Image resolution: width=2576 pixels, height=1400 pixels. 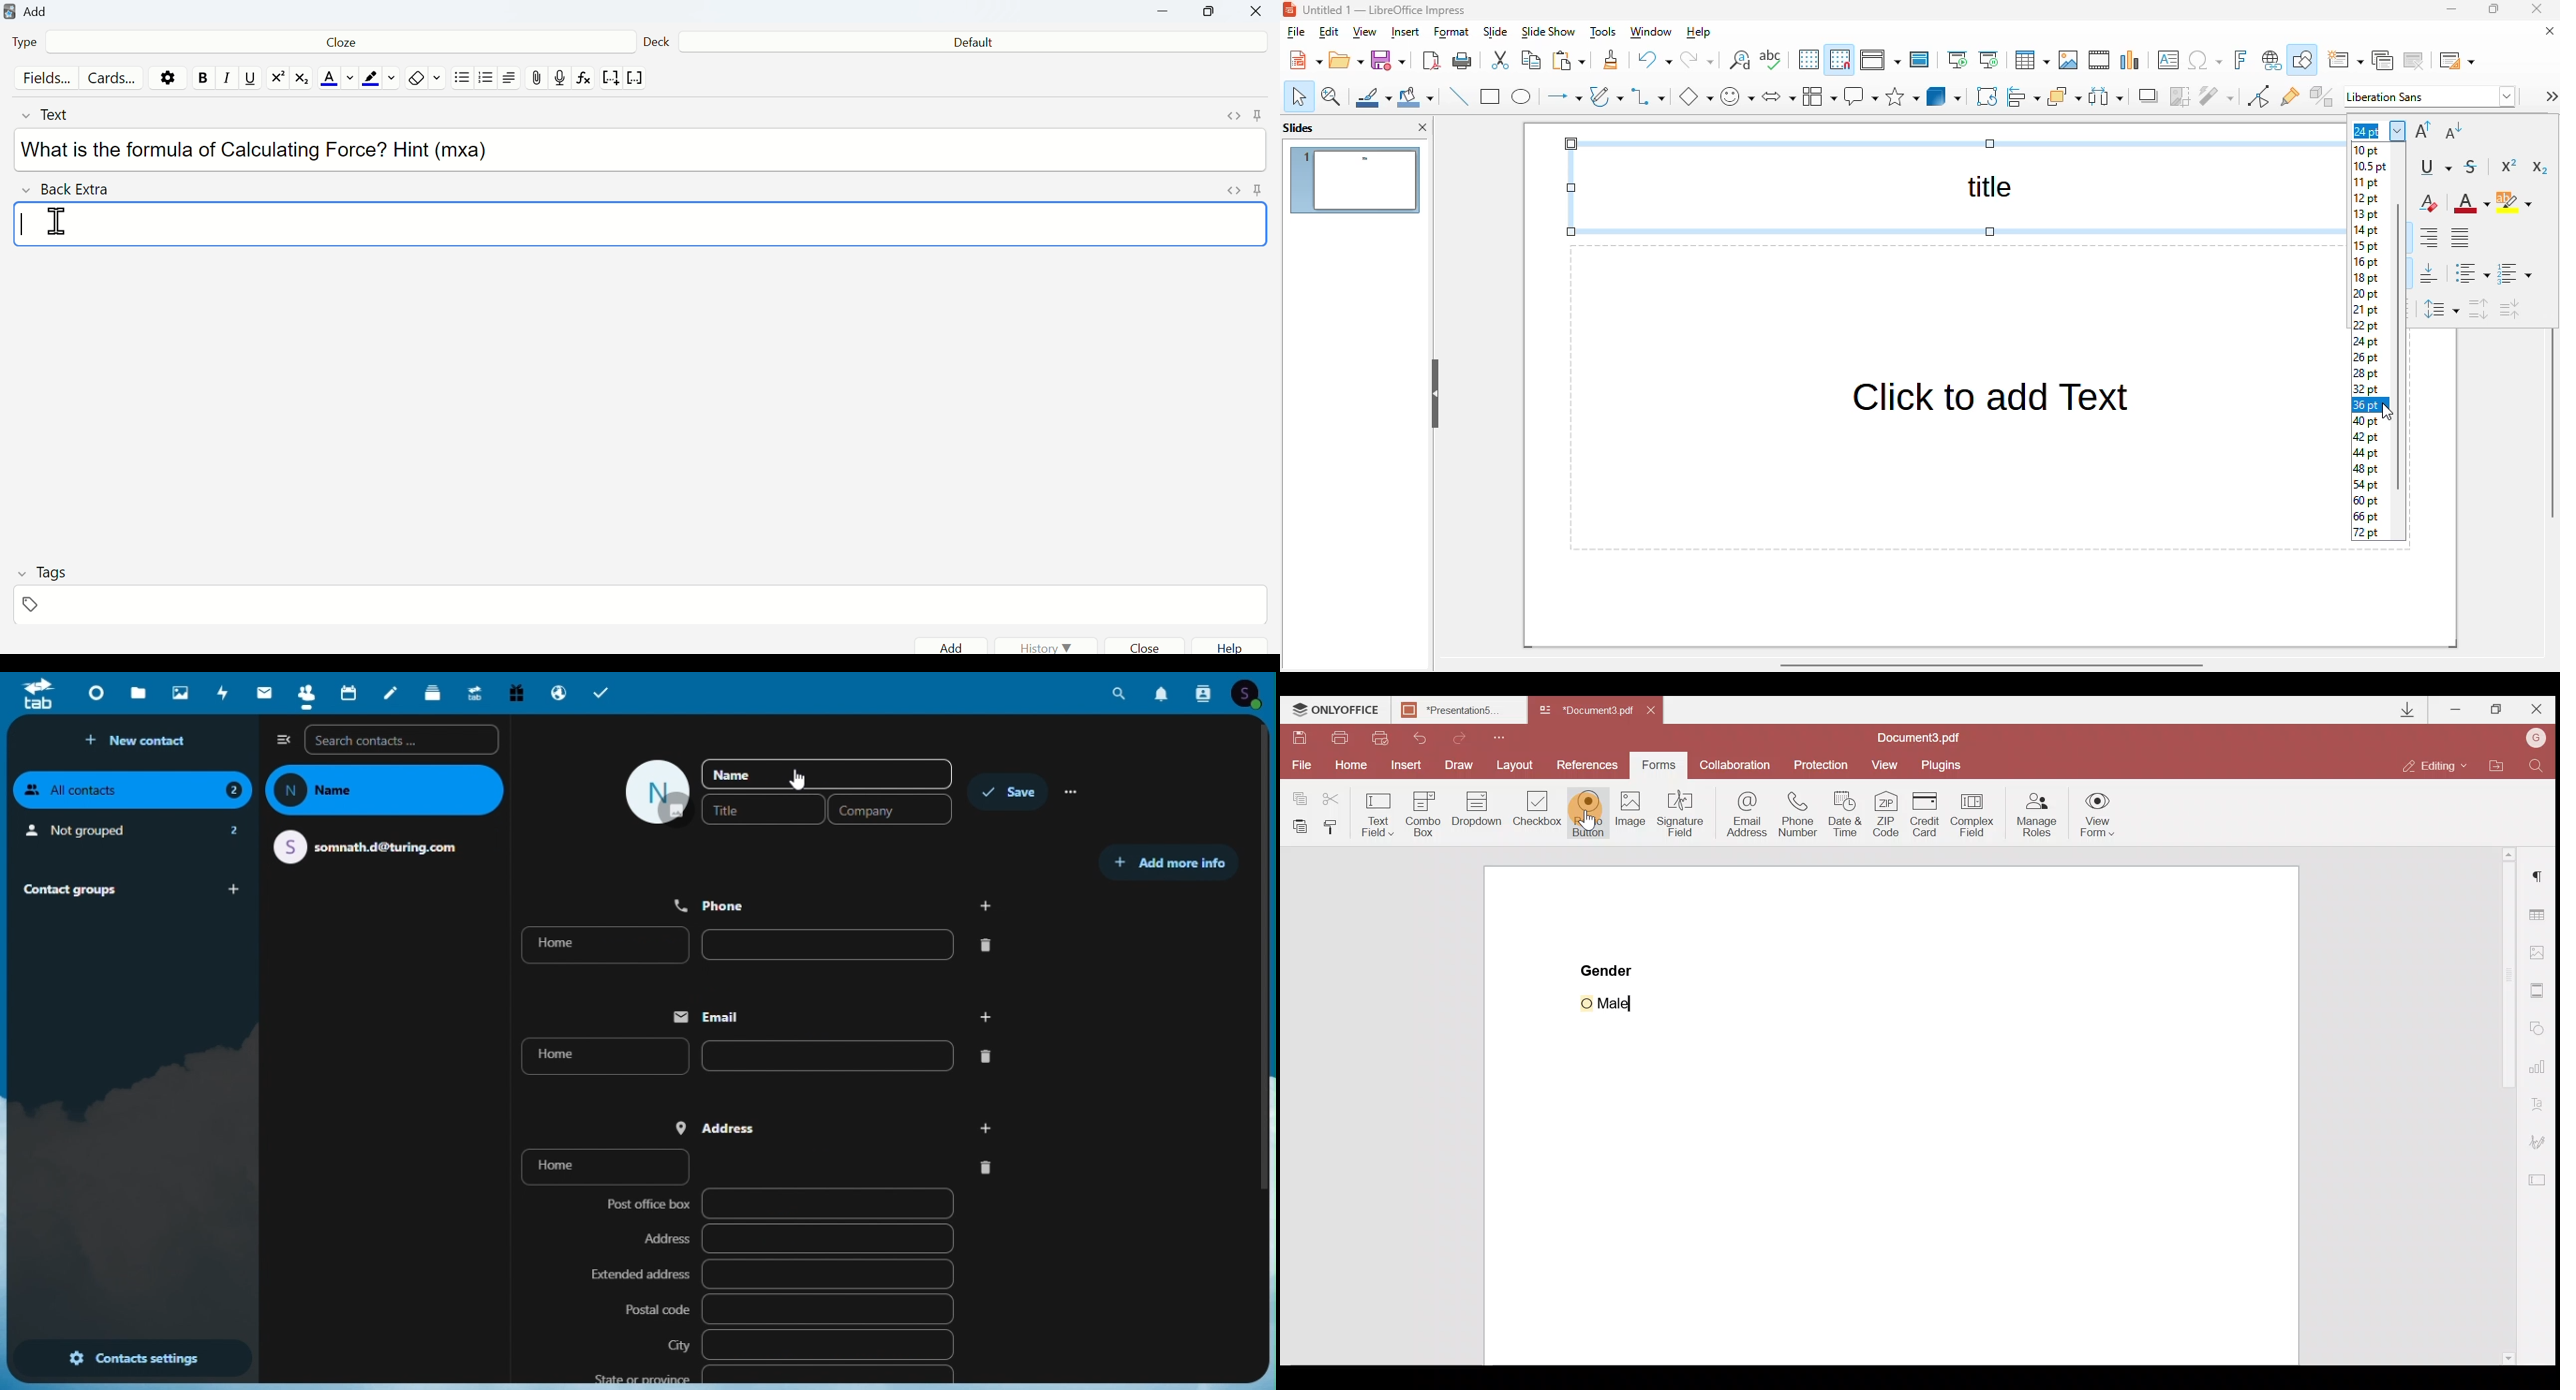 What do you see at coordinates (1569, 61) in the screenshot?
I see `paste` at bounding box center [1569, 61].